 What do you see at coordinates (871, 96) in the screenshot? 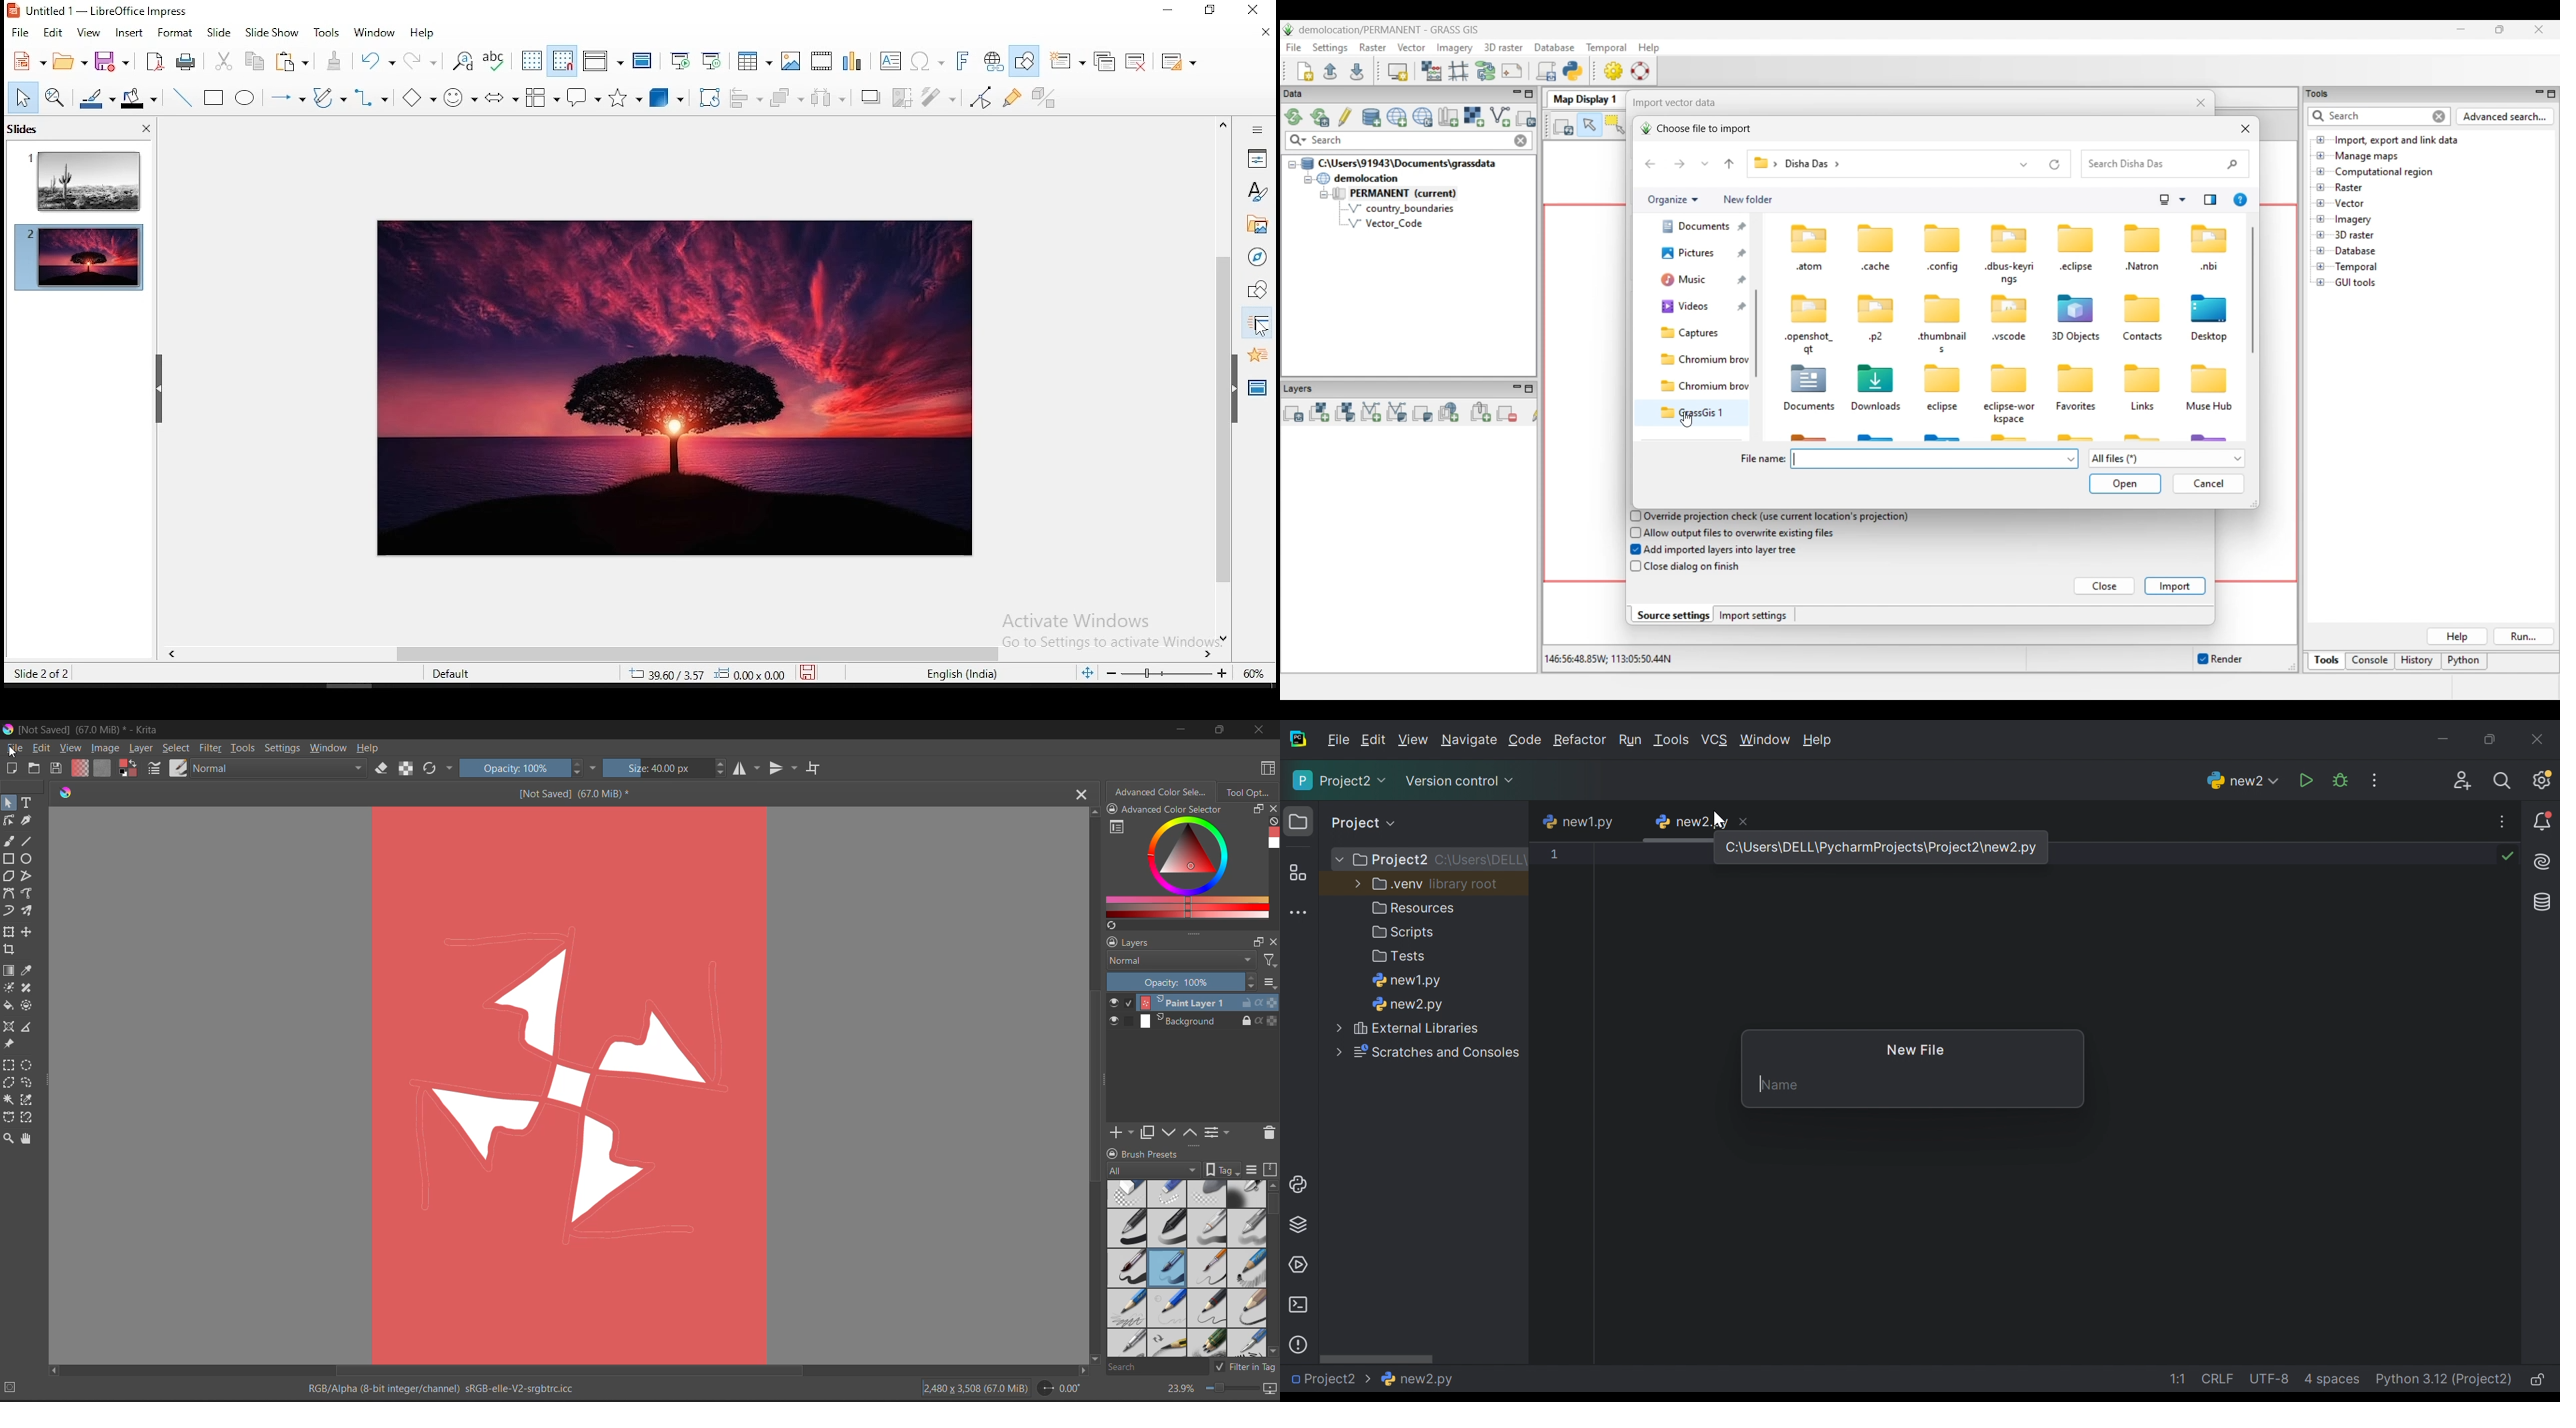
I see `shadow` at bounding box center [871, 96].